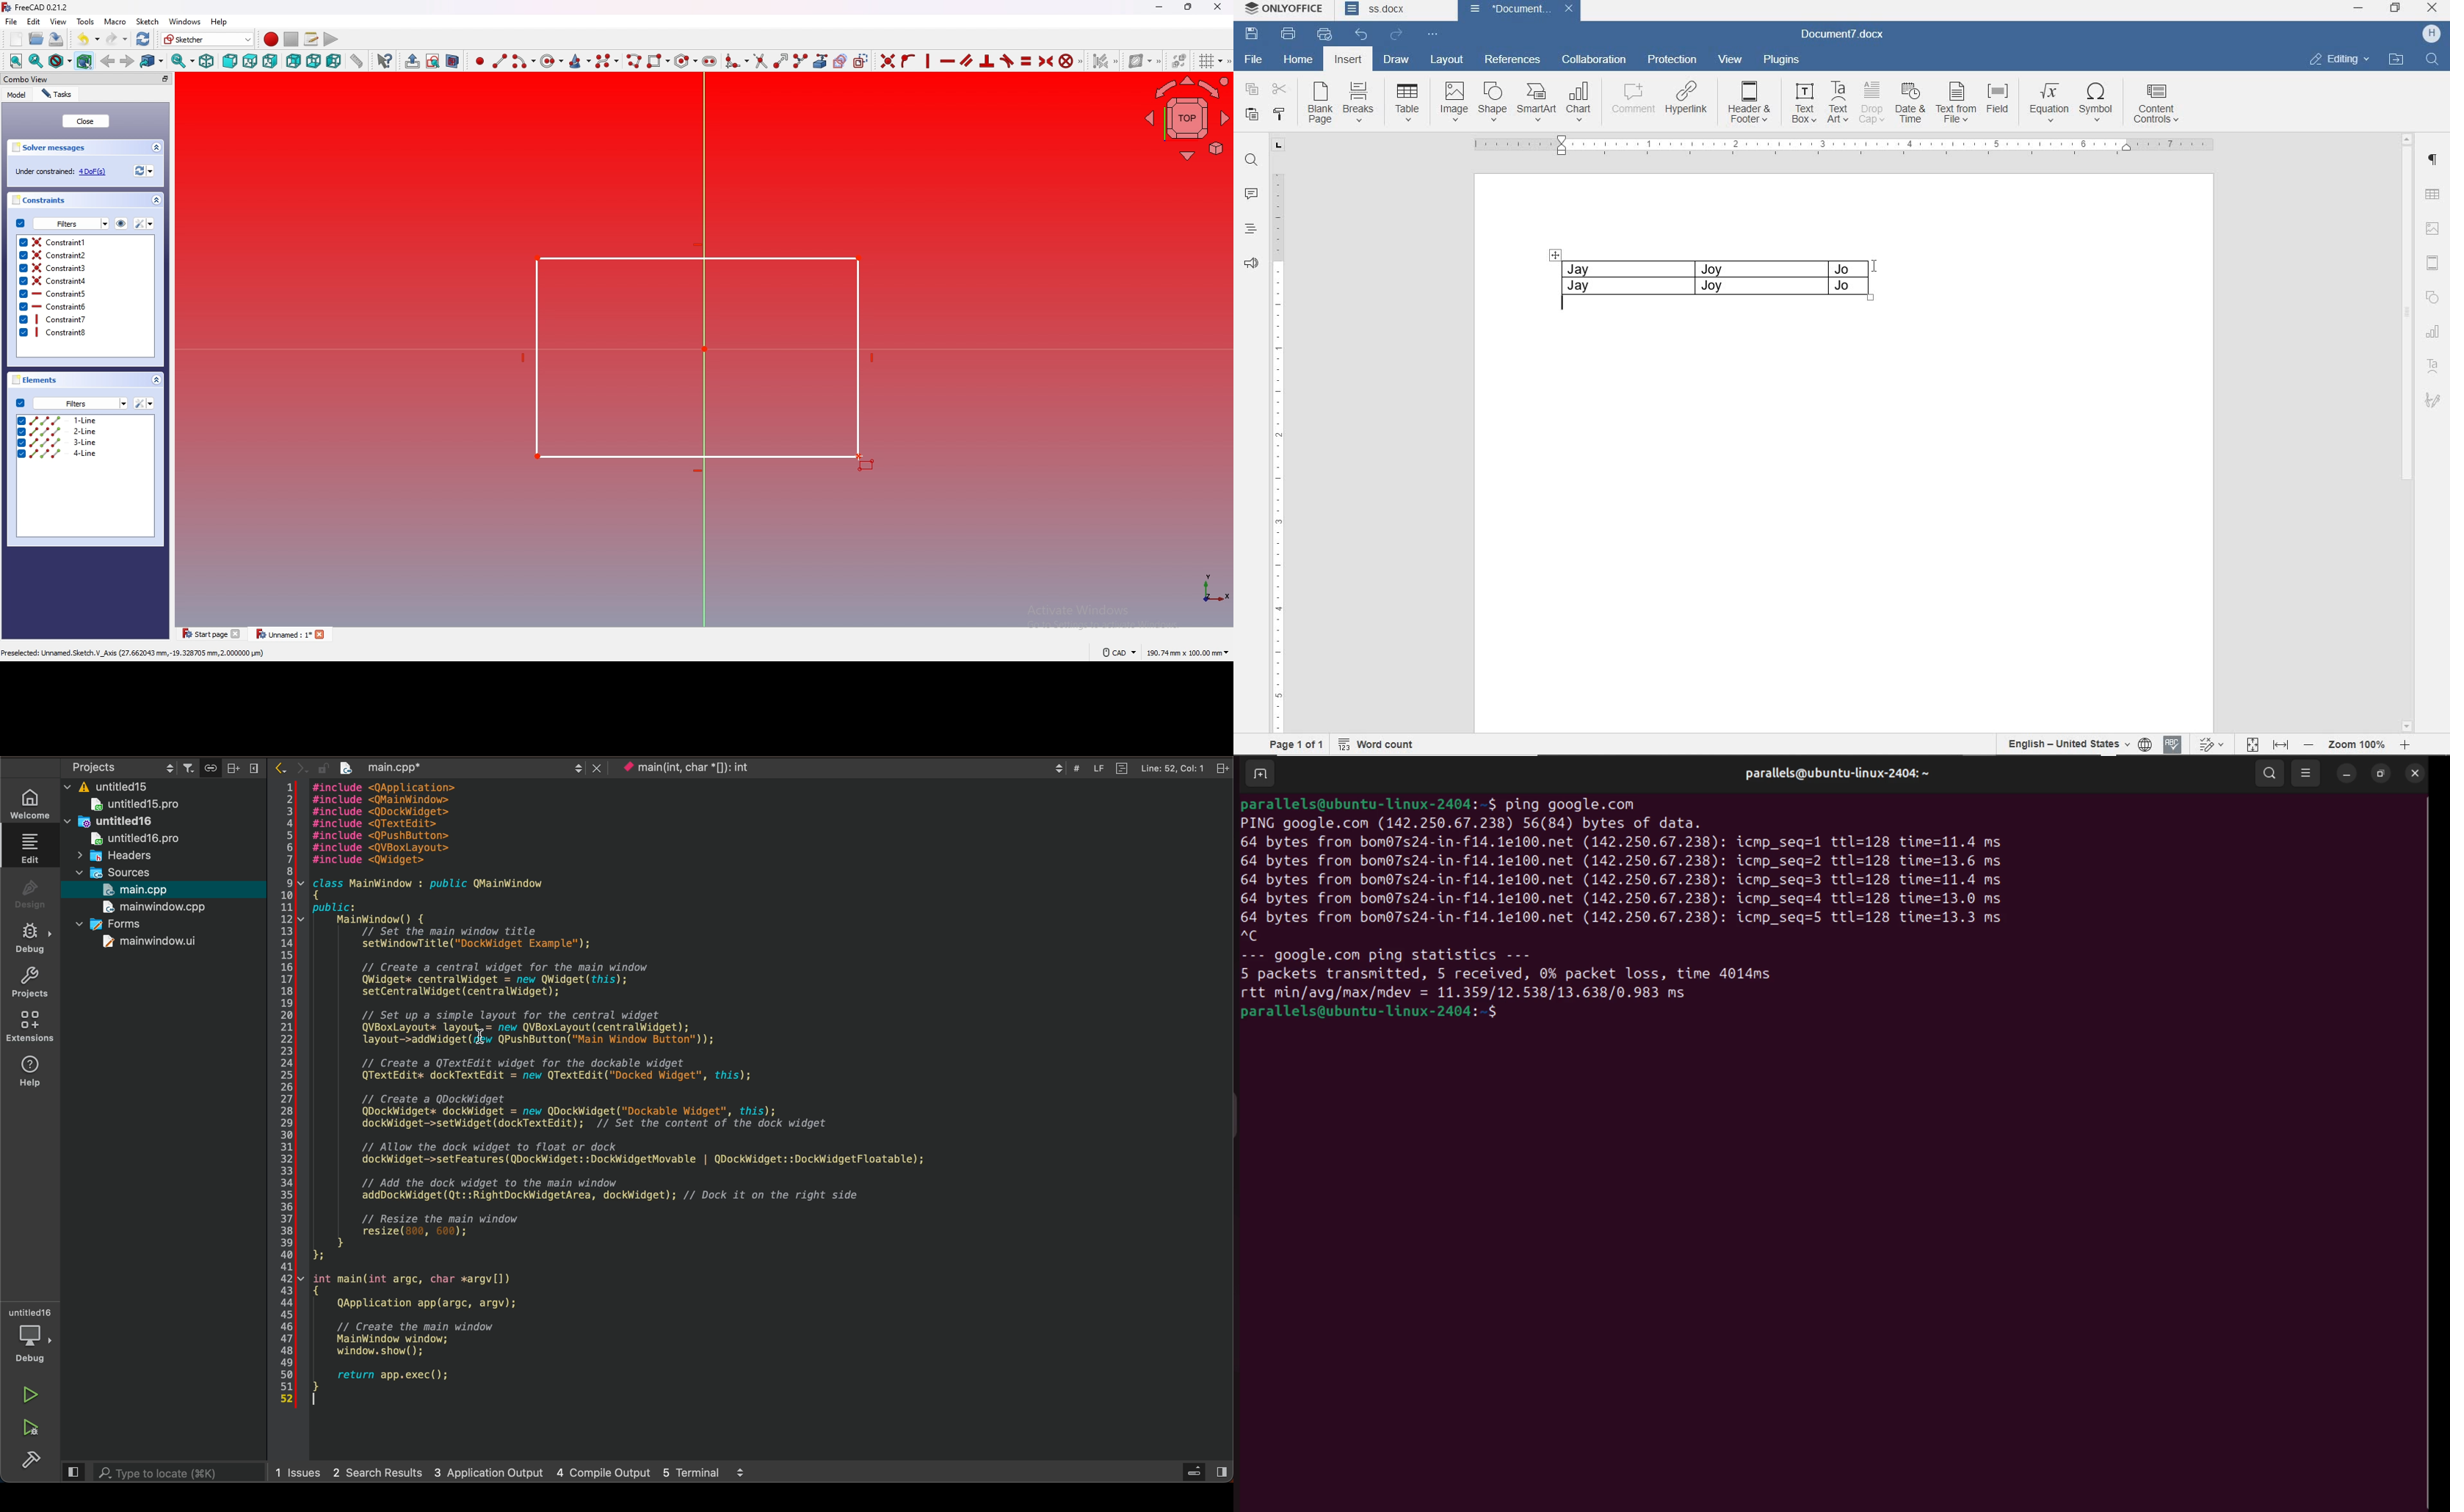 The width and height of the screenshot is (2464, 1512). I want to click on close bar, so click(246, 768).